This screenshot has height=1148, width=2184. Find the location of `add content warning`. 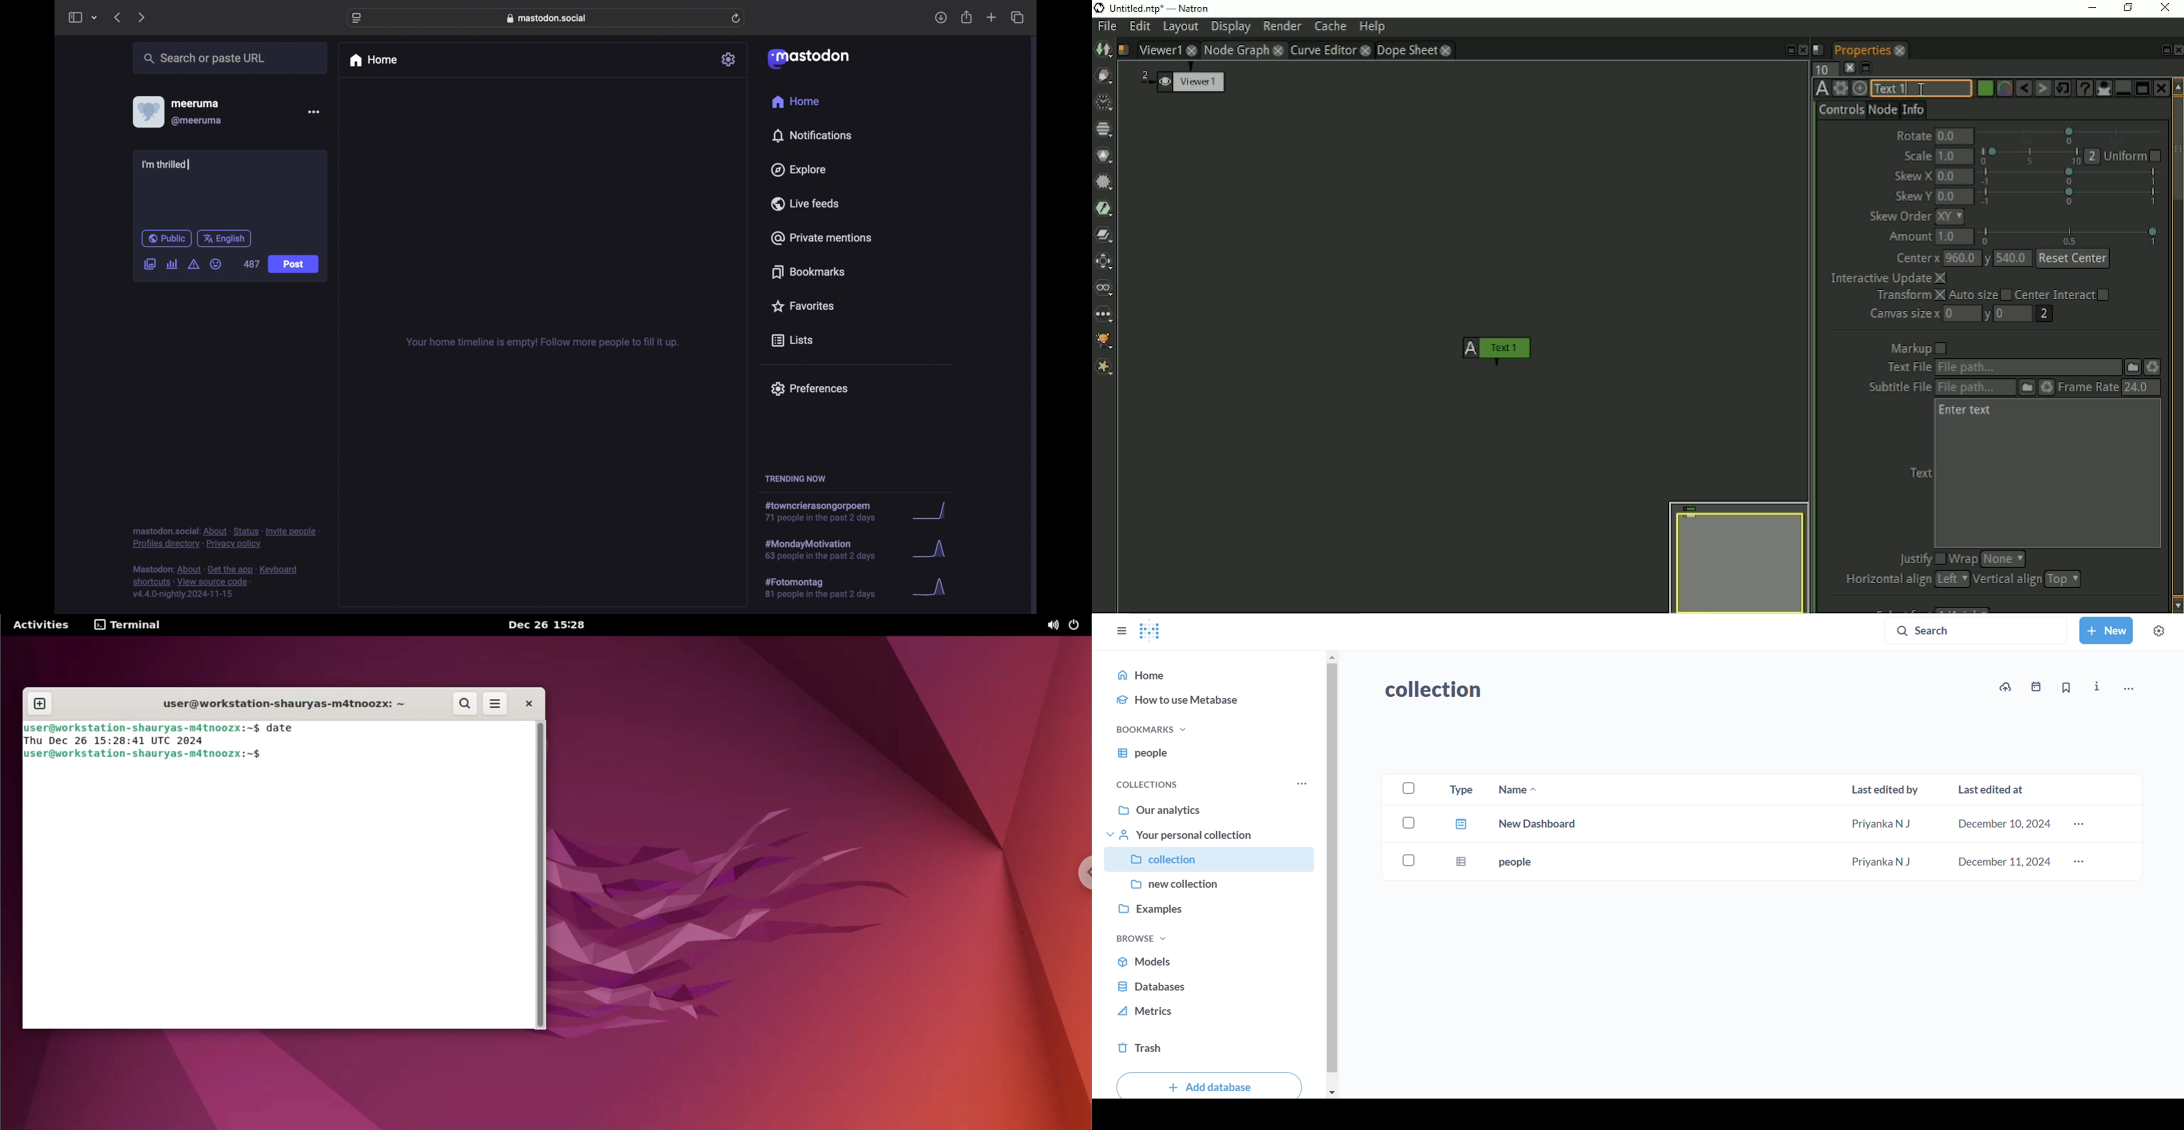

add content warning is located at coordinates (195, 264).